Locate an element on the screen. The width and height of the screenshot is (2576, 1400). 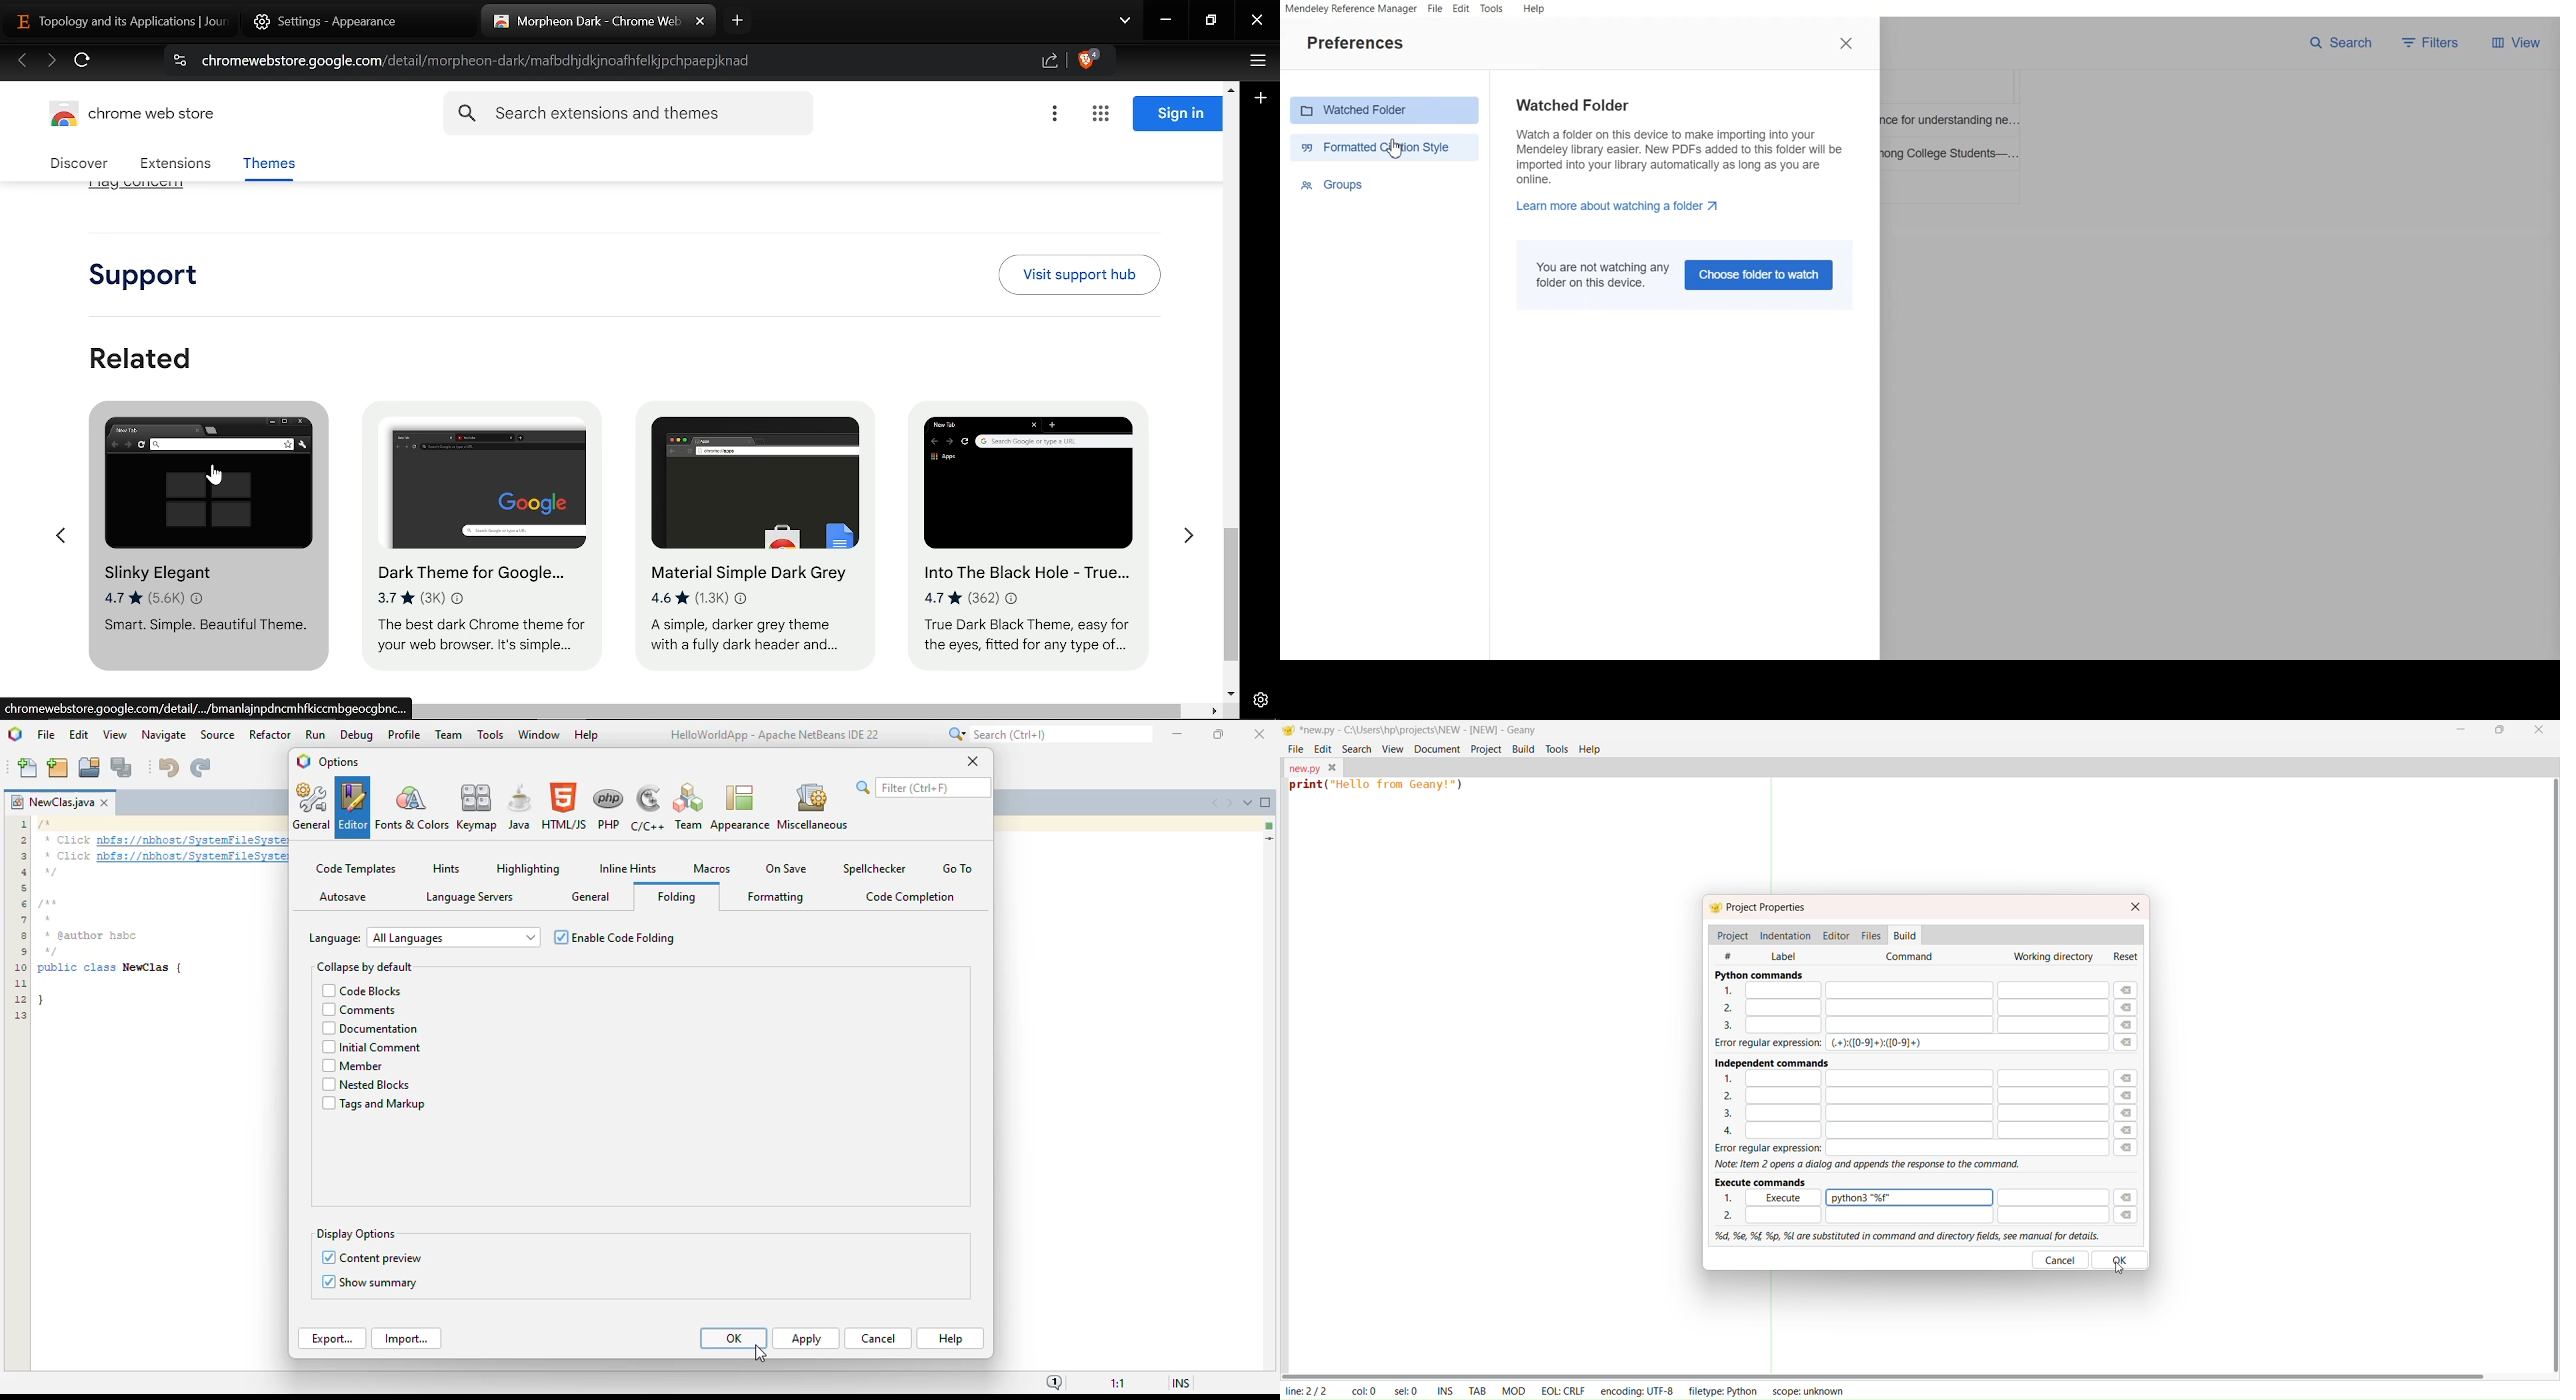
project properties is located at coordinates (1768, 908).